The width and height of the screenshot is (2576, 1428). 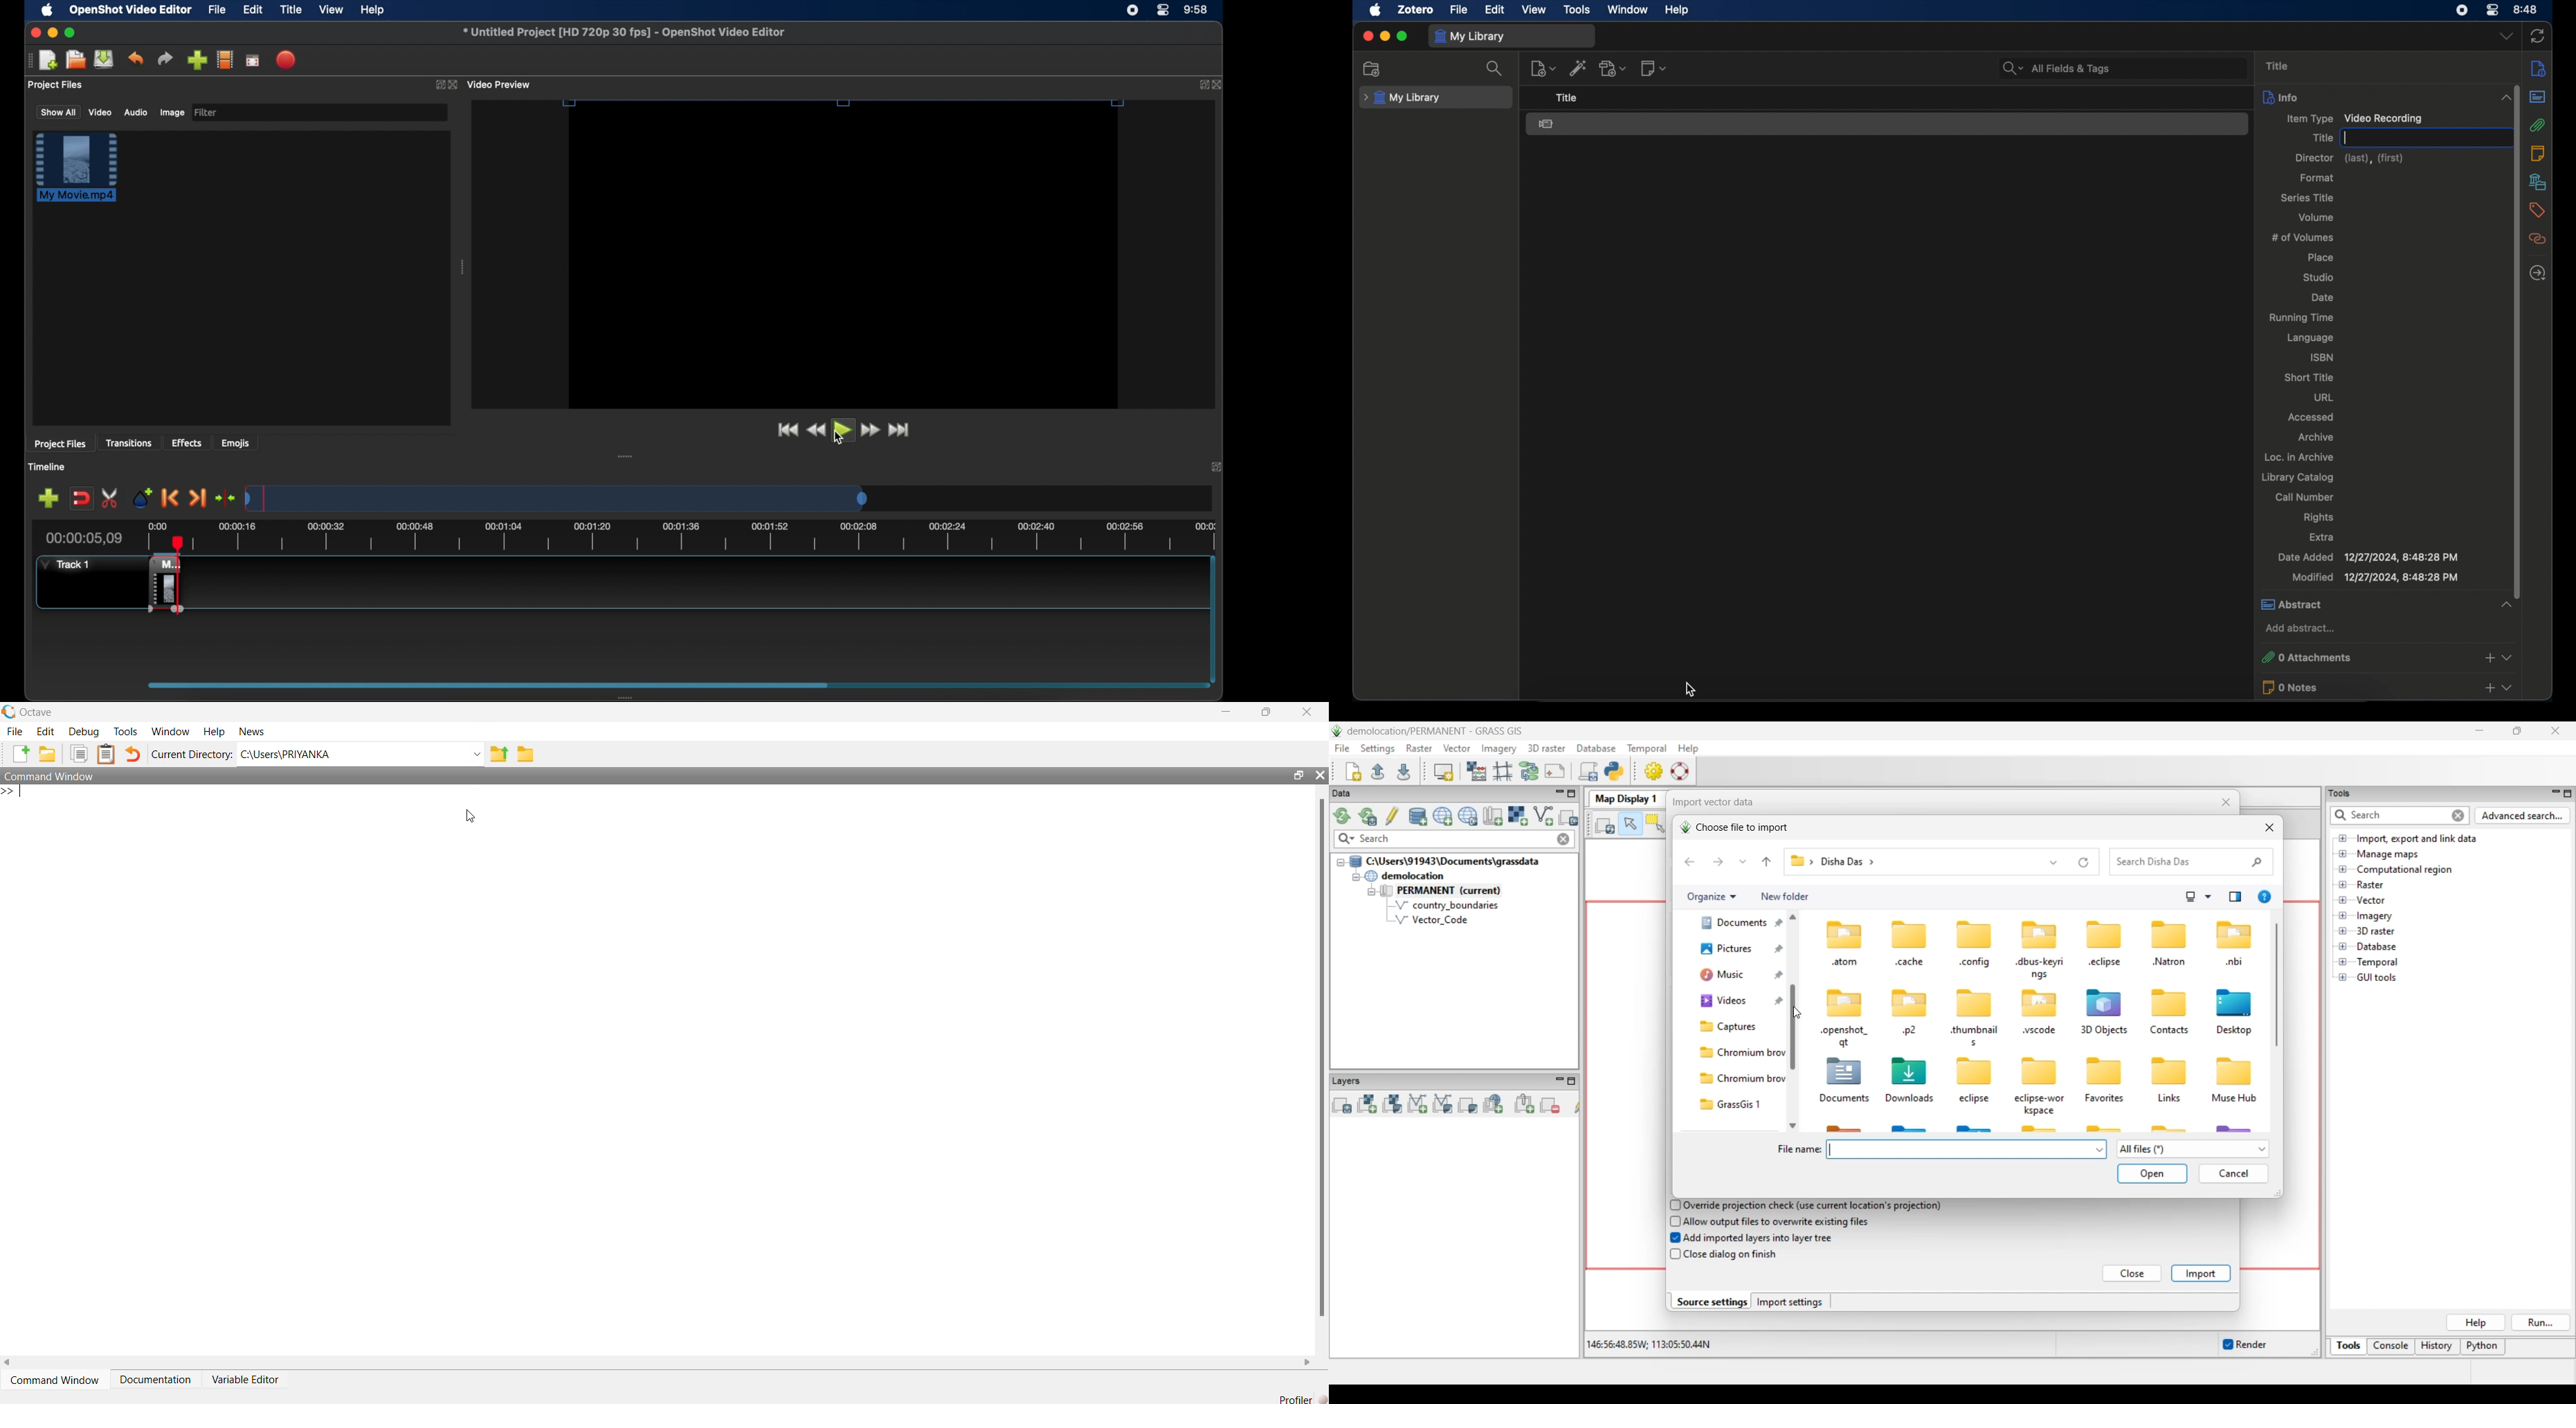 I want to click on timeline, so click(x=47, y=467).